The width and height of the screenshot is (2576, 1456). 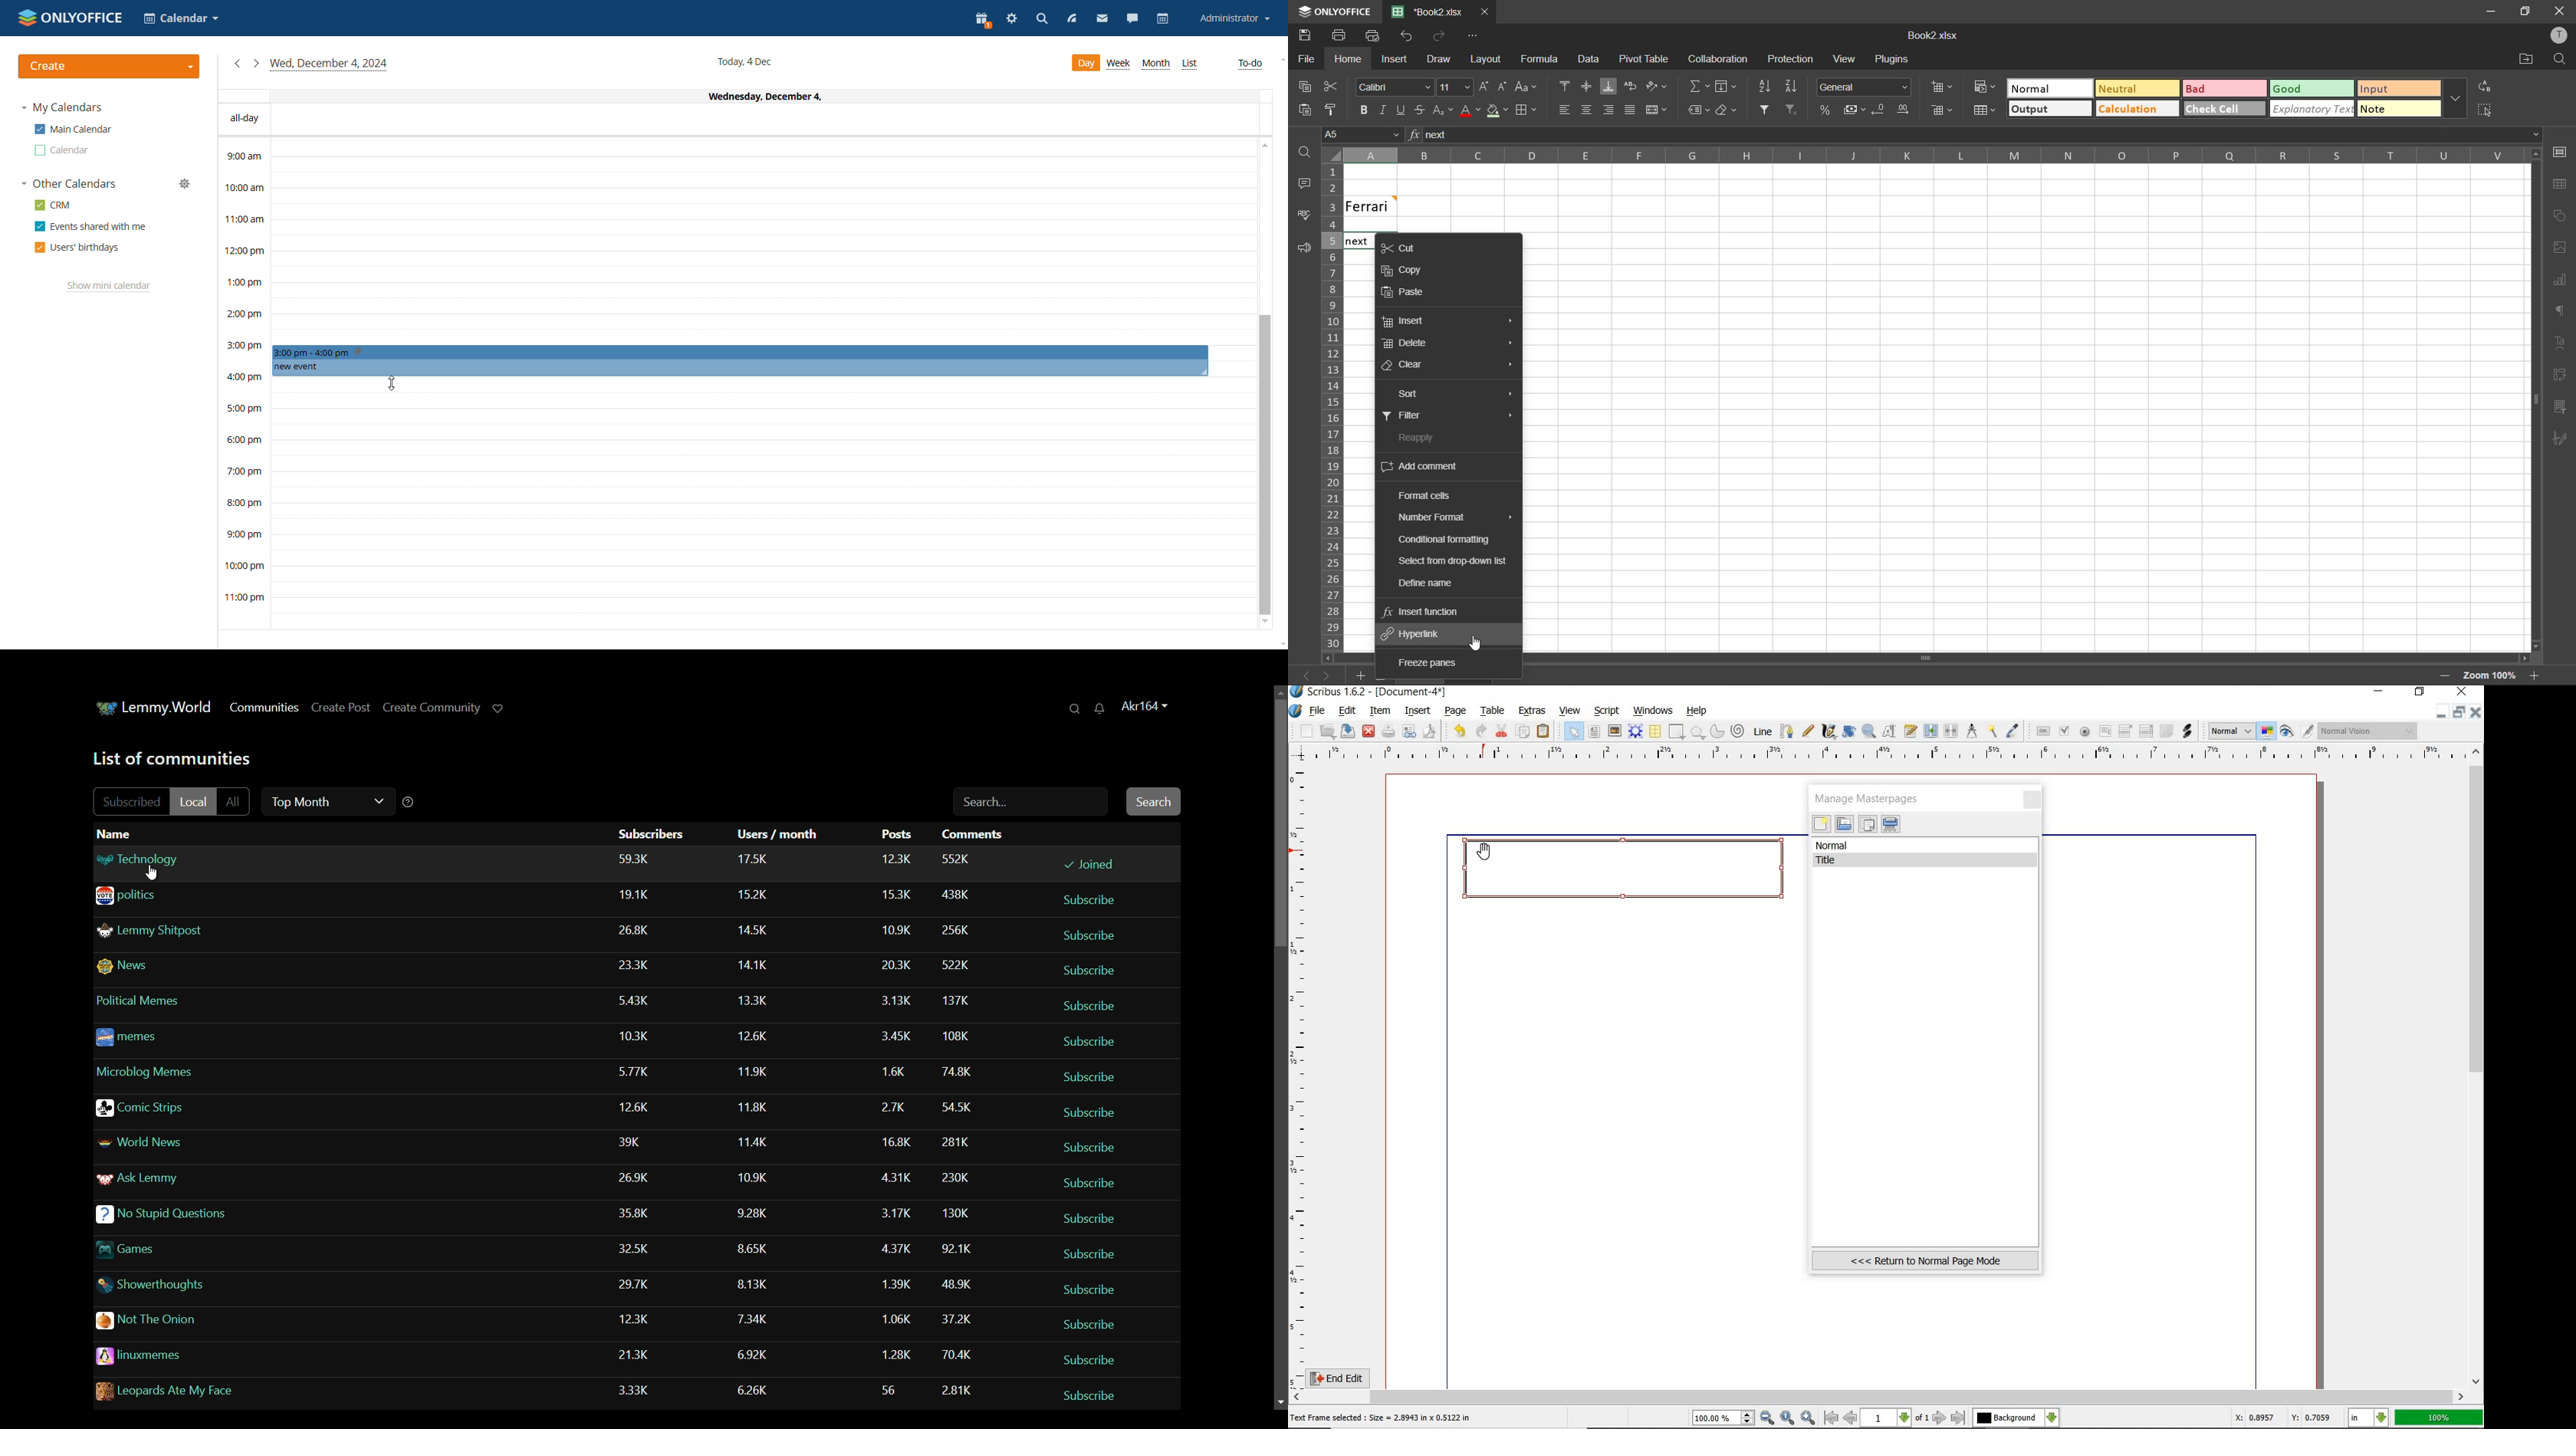 What do you see at coordinates (2105, 732) in the screenshot?
I see `pdf text field` at bounding box center [2105, 732].